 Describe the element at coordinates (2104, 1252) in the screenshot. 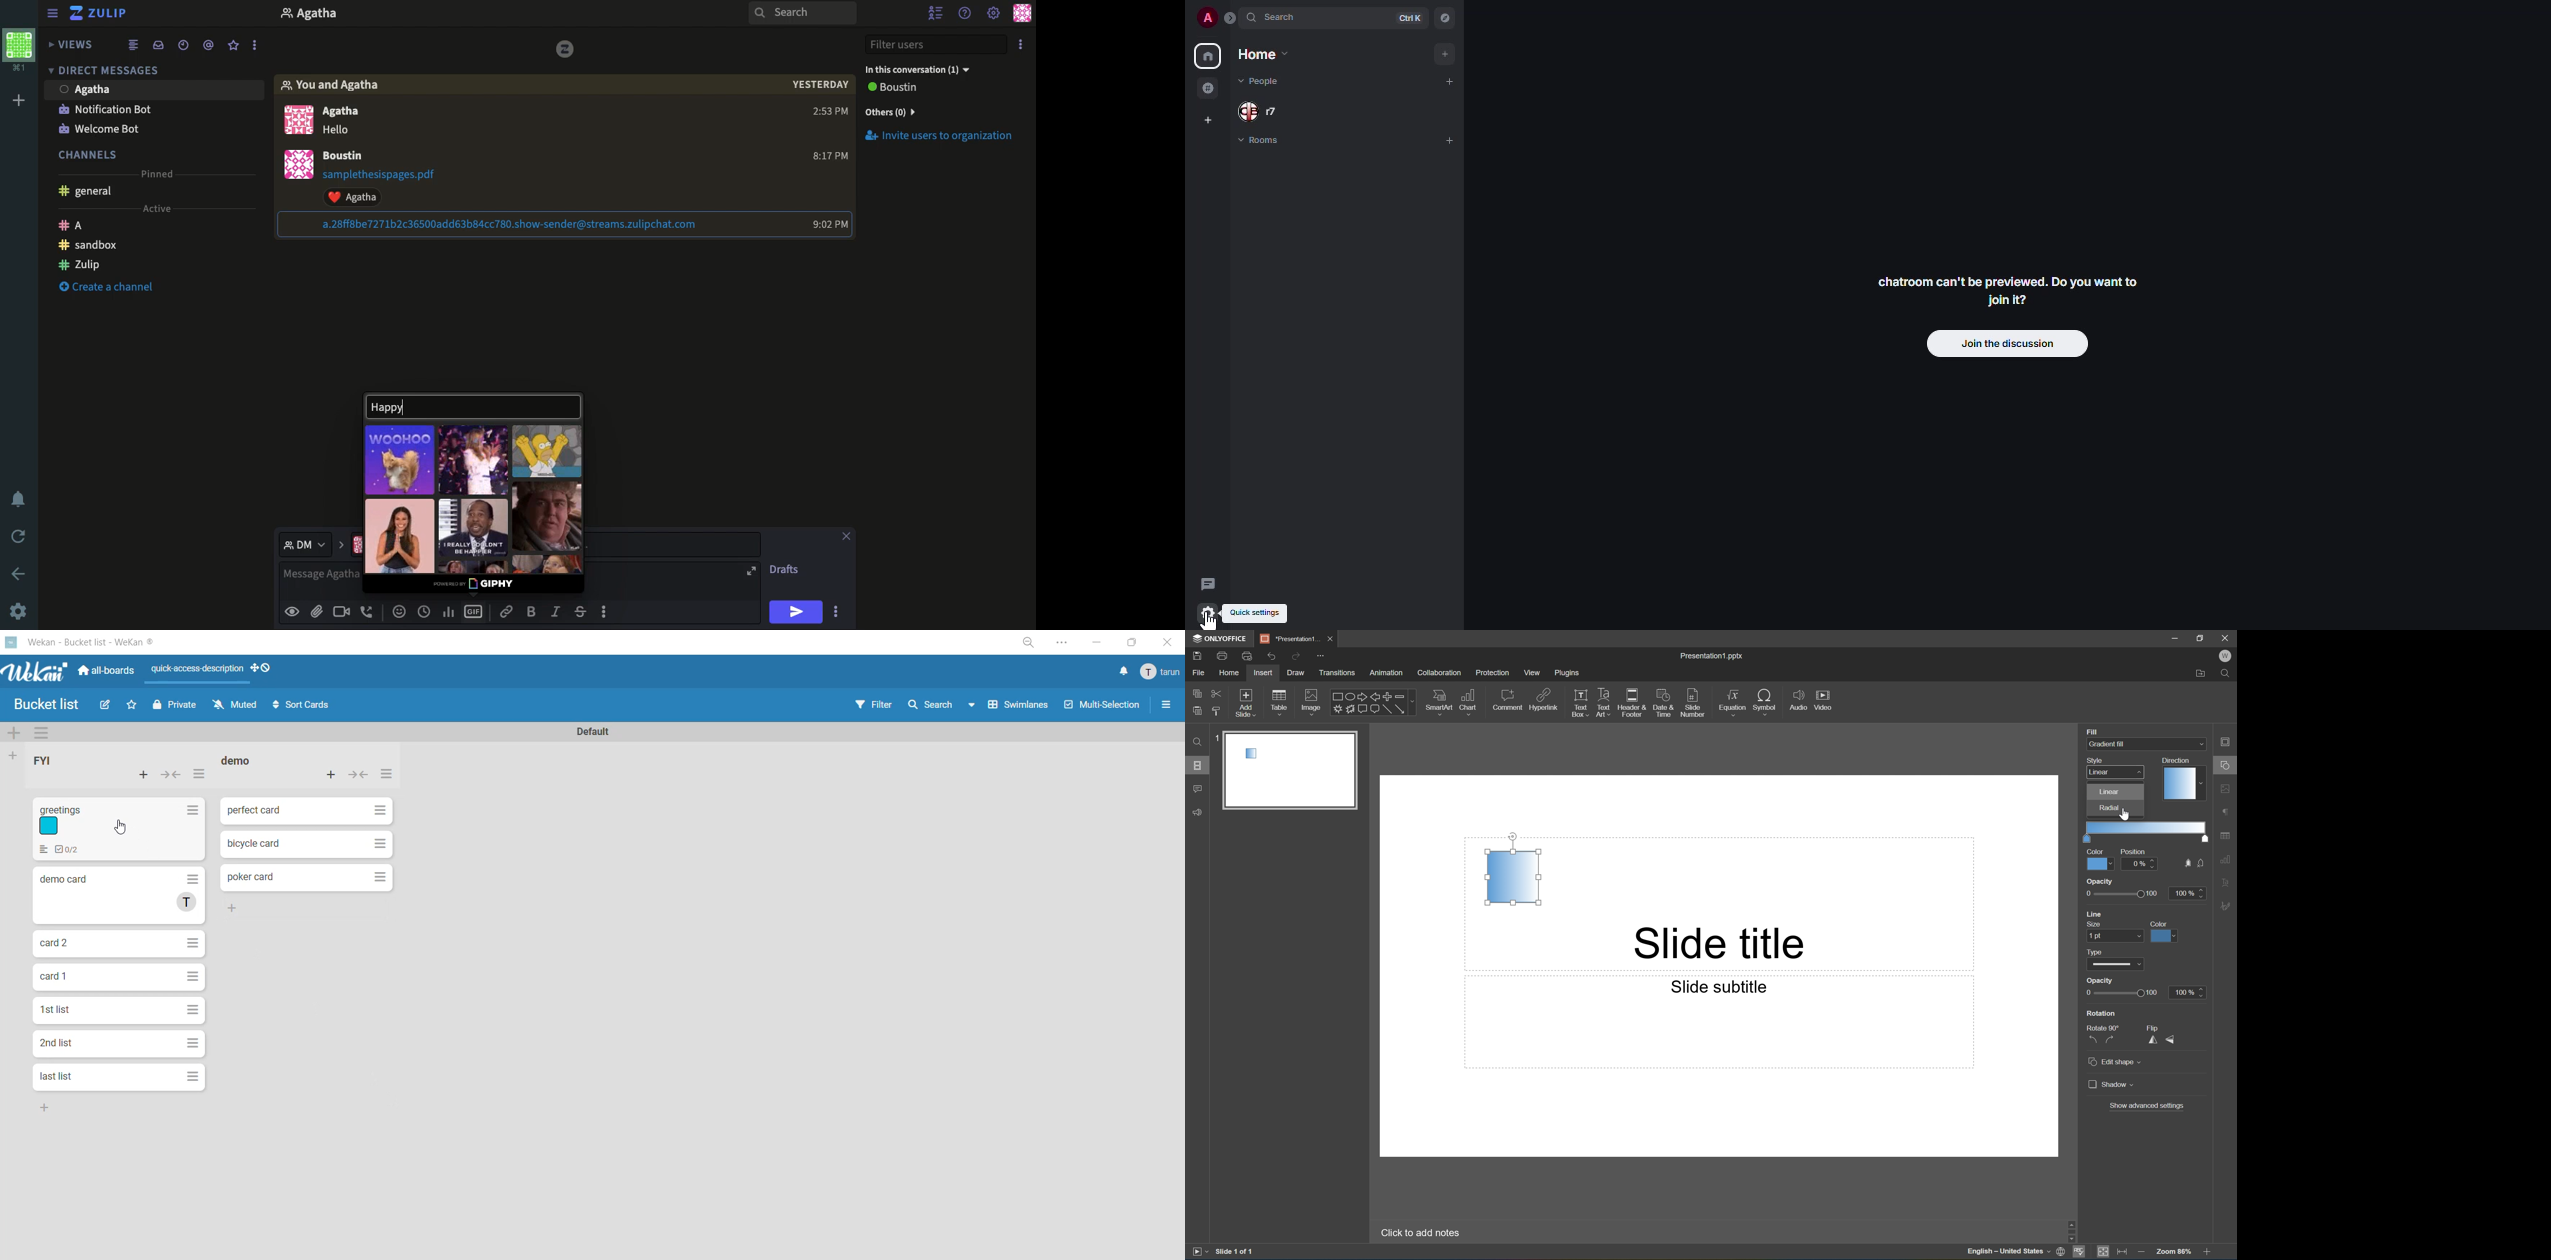

I see `Fit to slide` at that location.